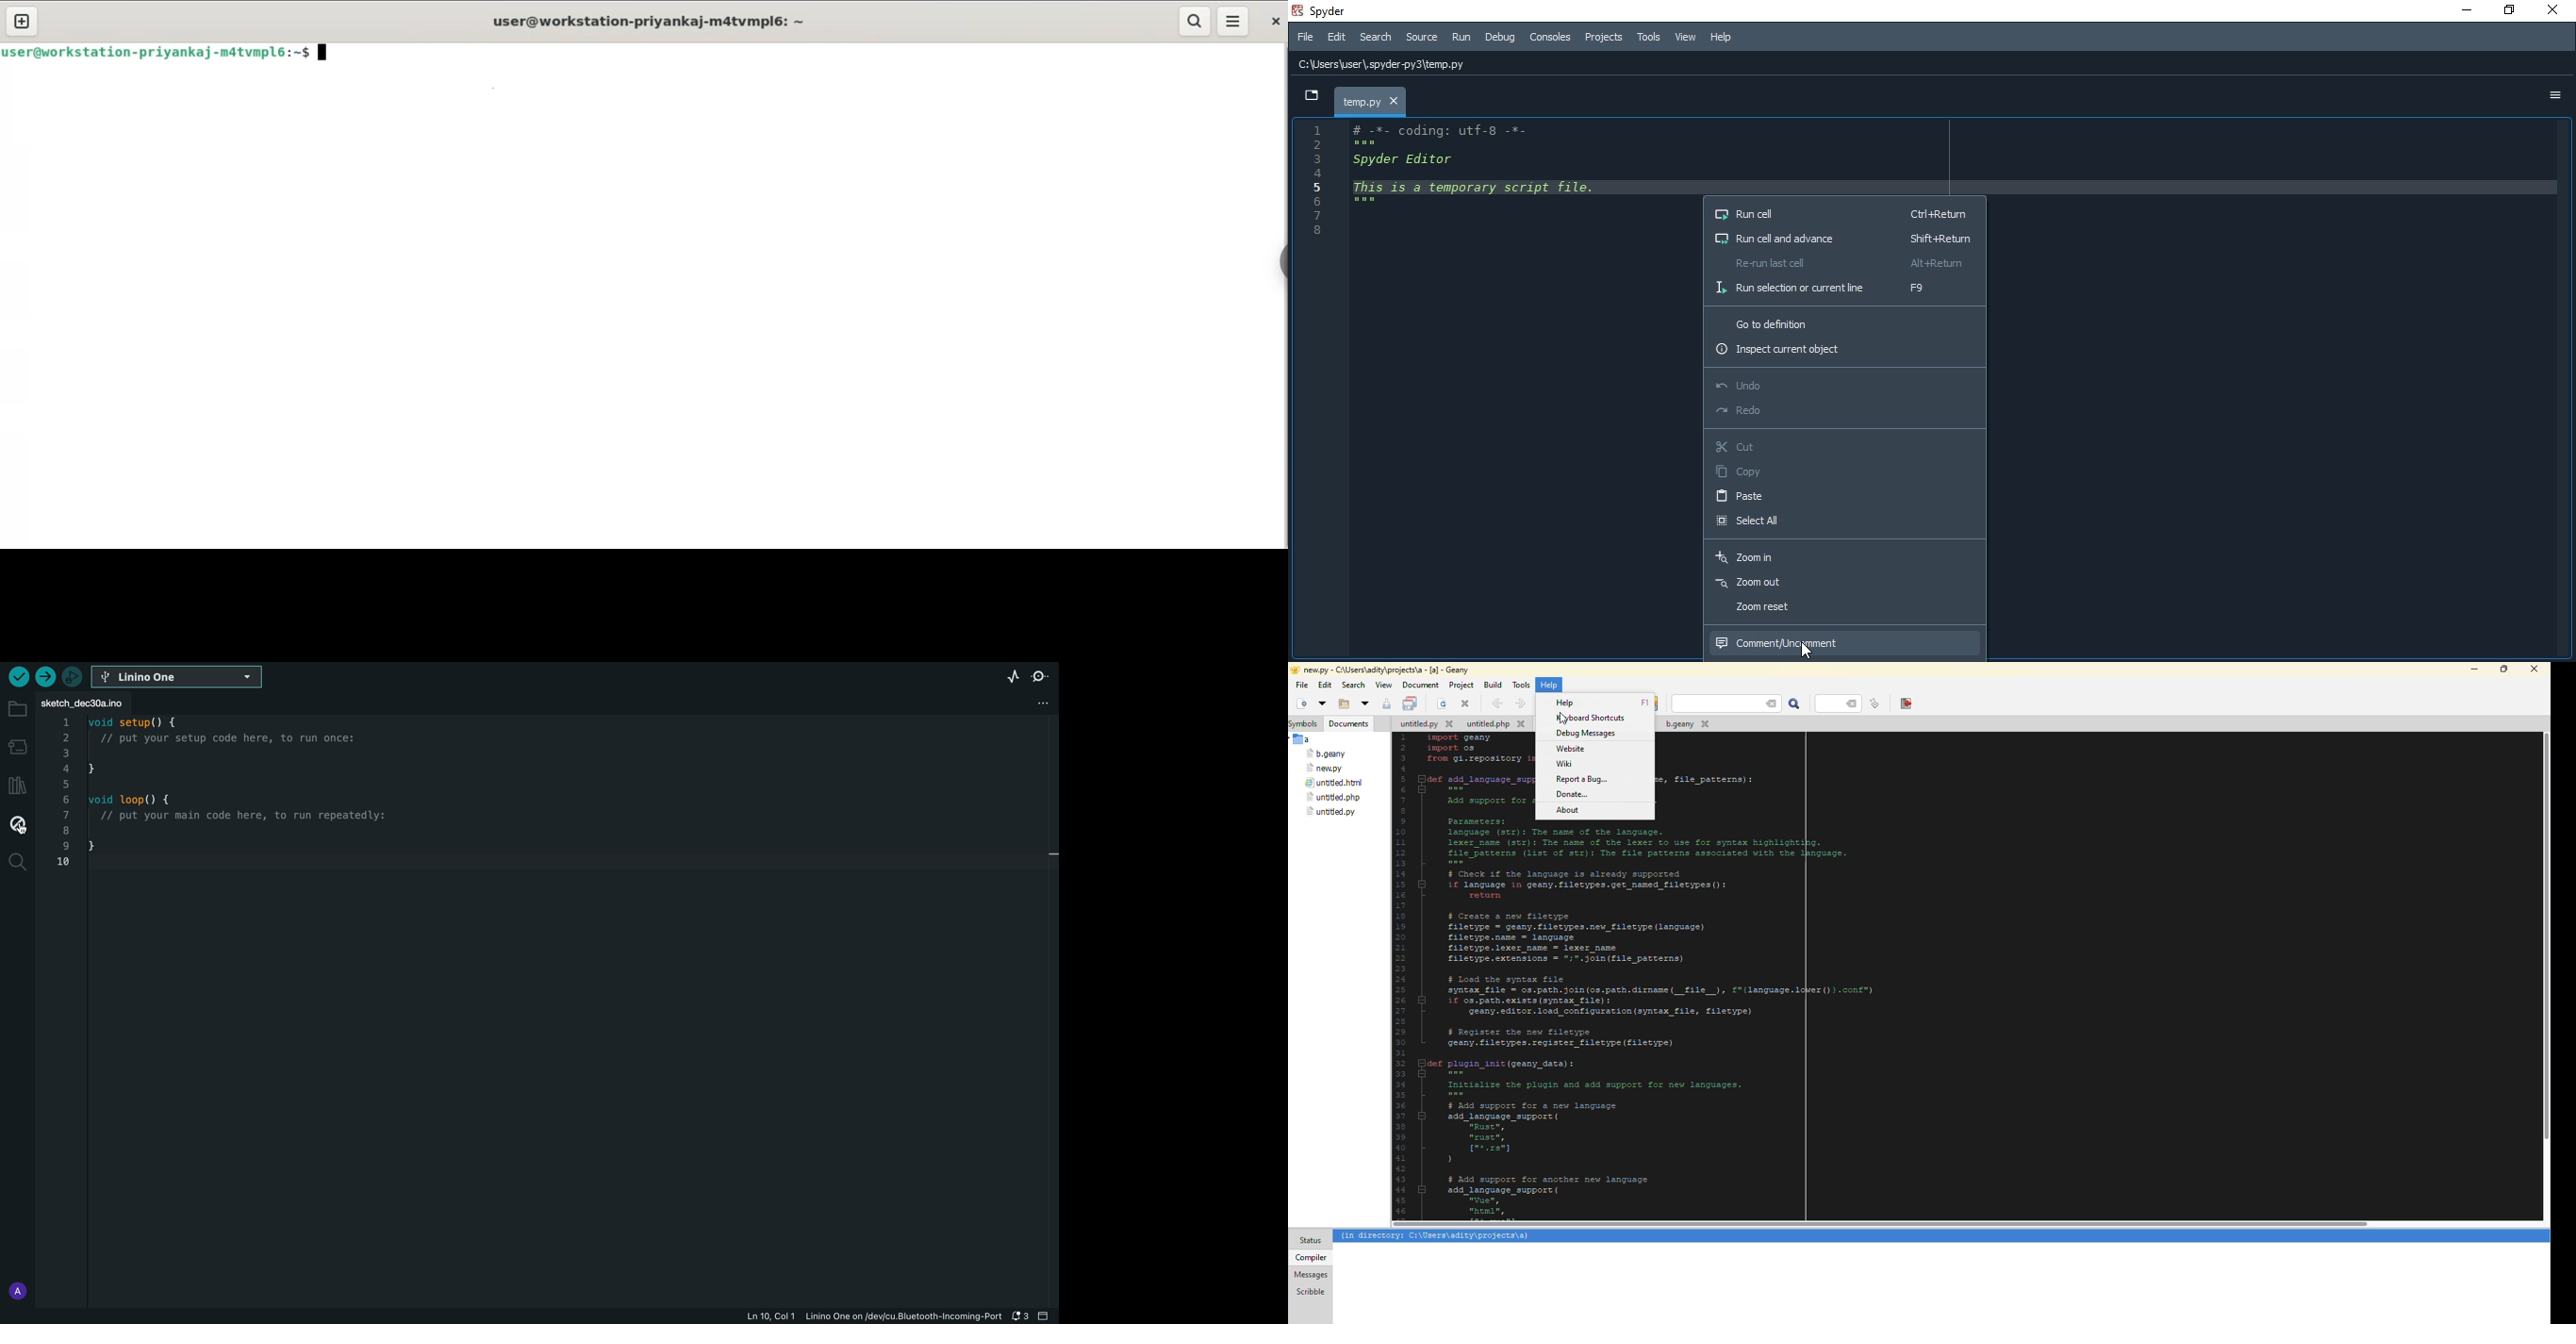  I want to click on Search, so click(1377, 40).